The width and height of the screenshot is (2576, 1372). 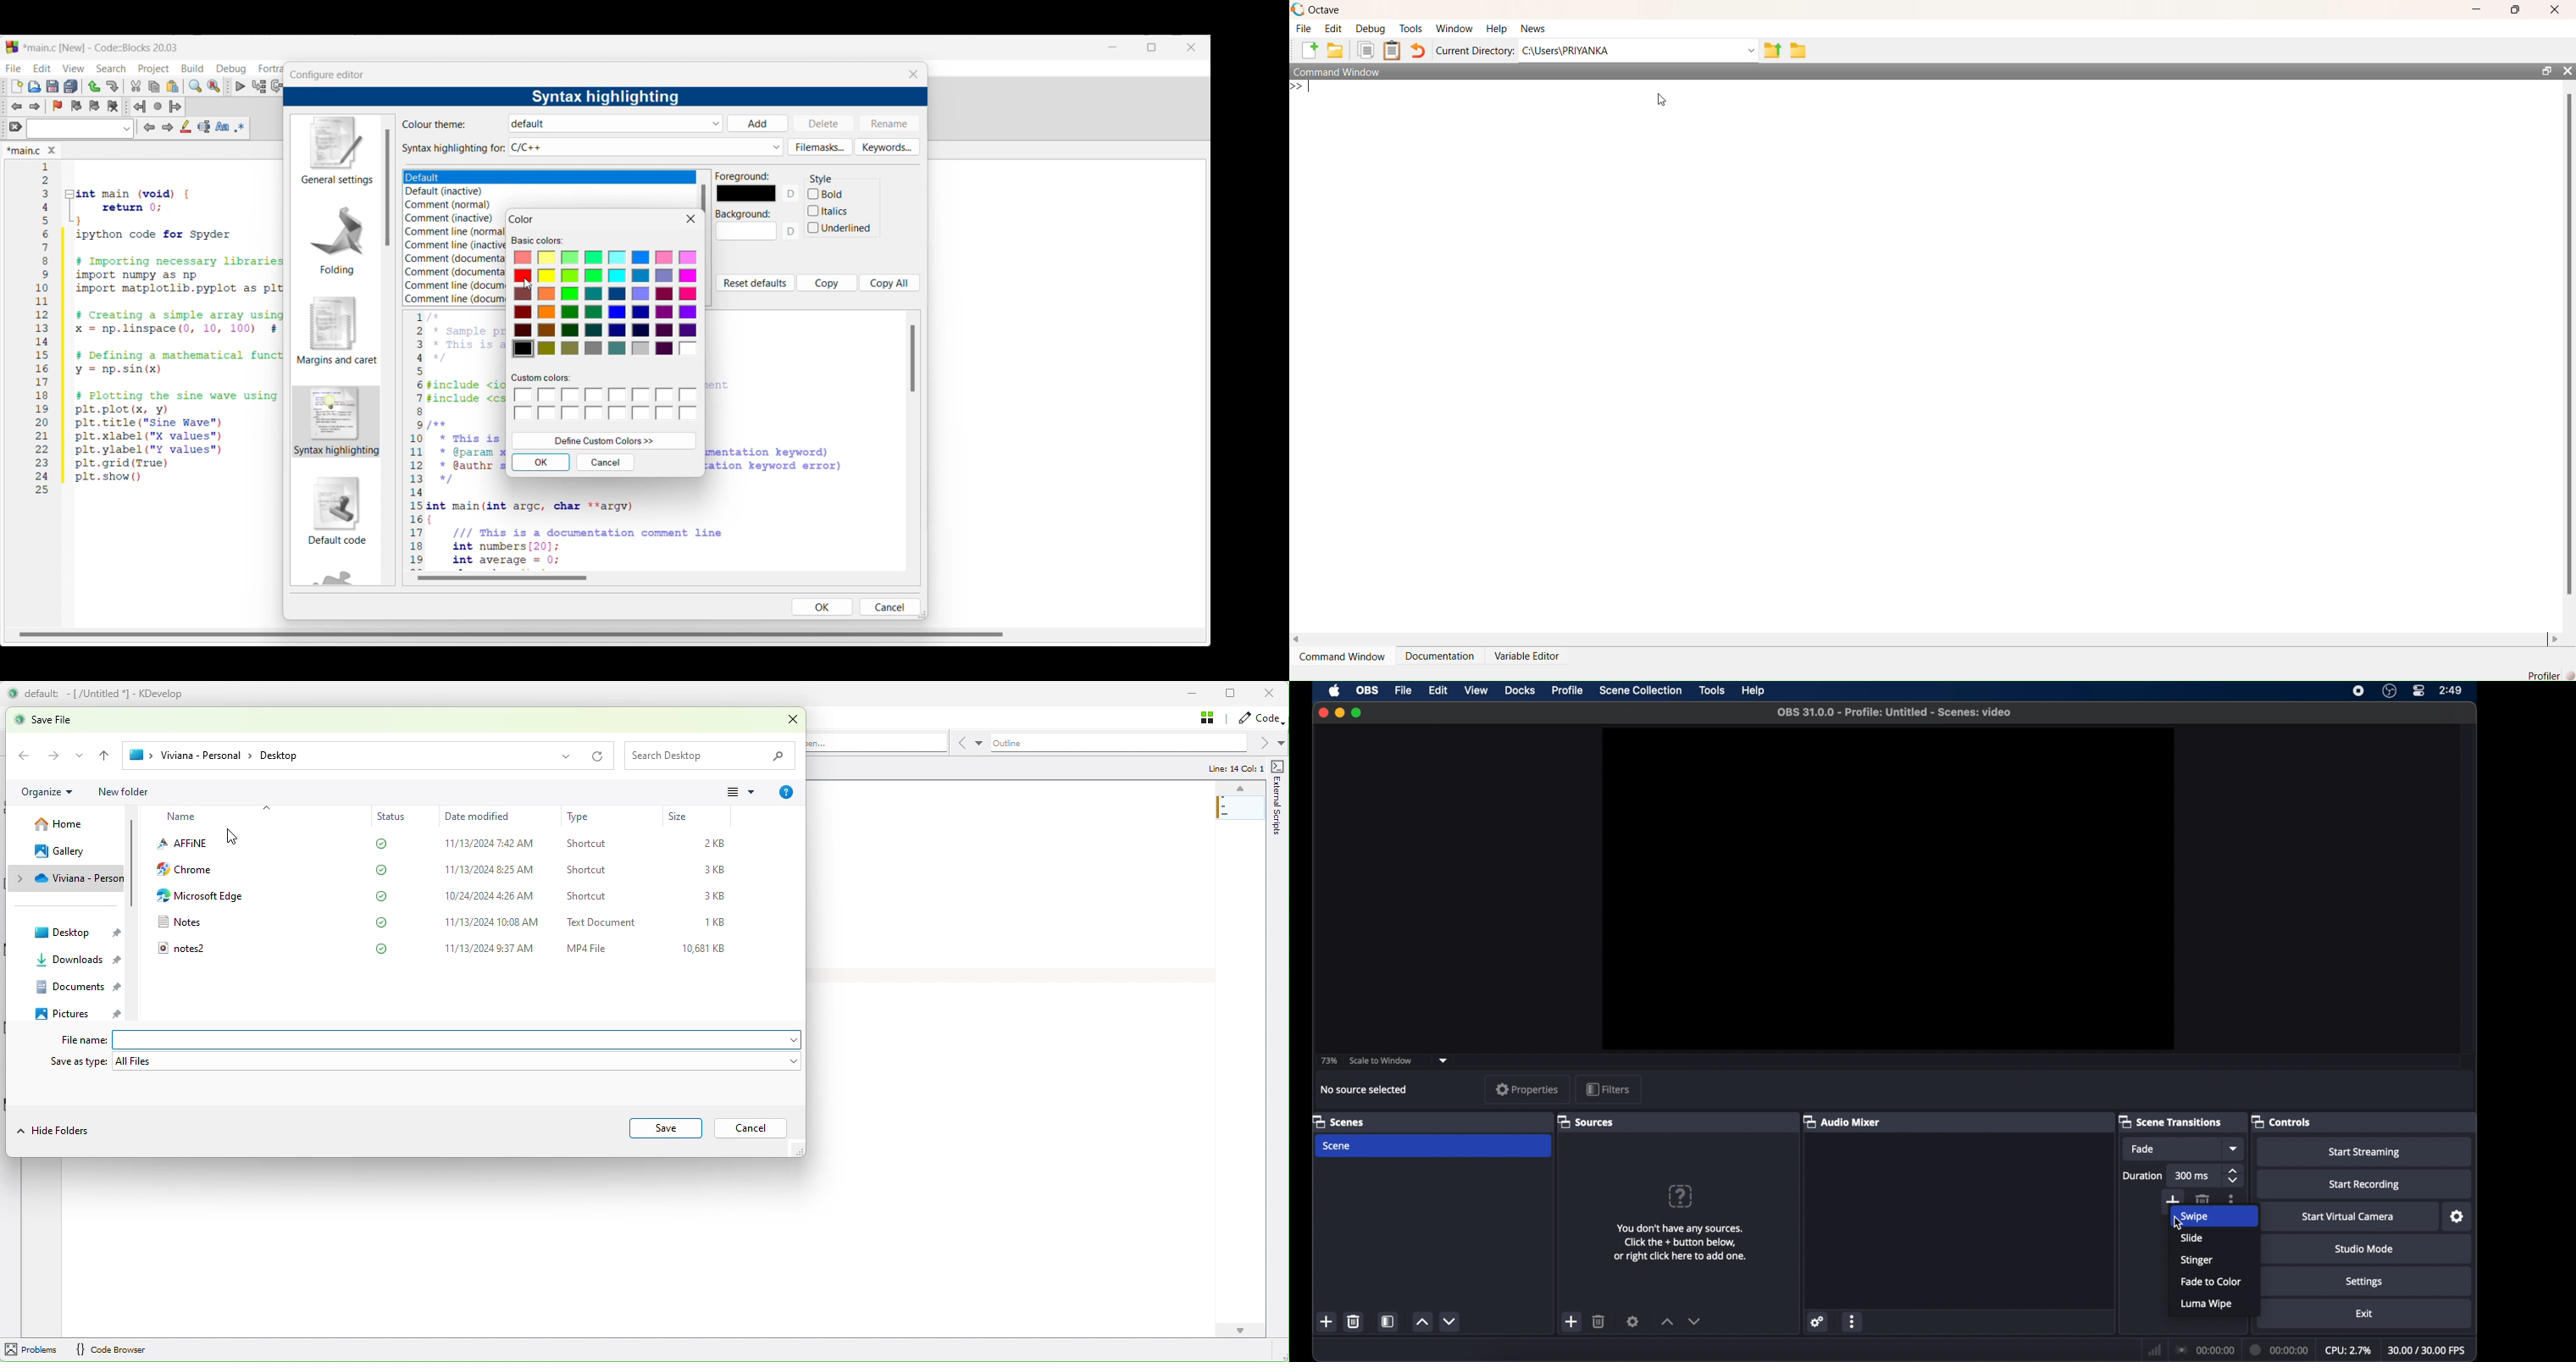 I want to click on stepper buttons, so click(x=2232, y=1175).